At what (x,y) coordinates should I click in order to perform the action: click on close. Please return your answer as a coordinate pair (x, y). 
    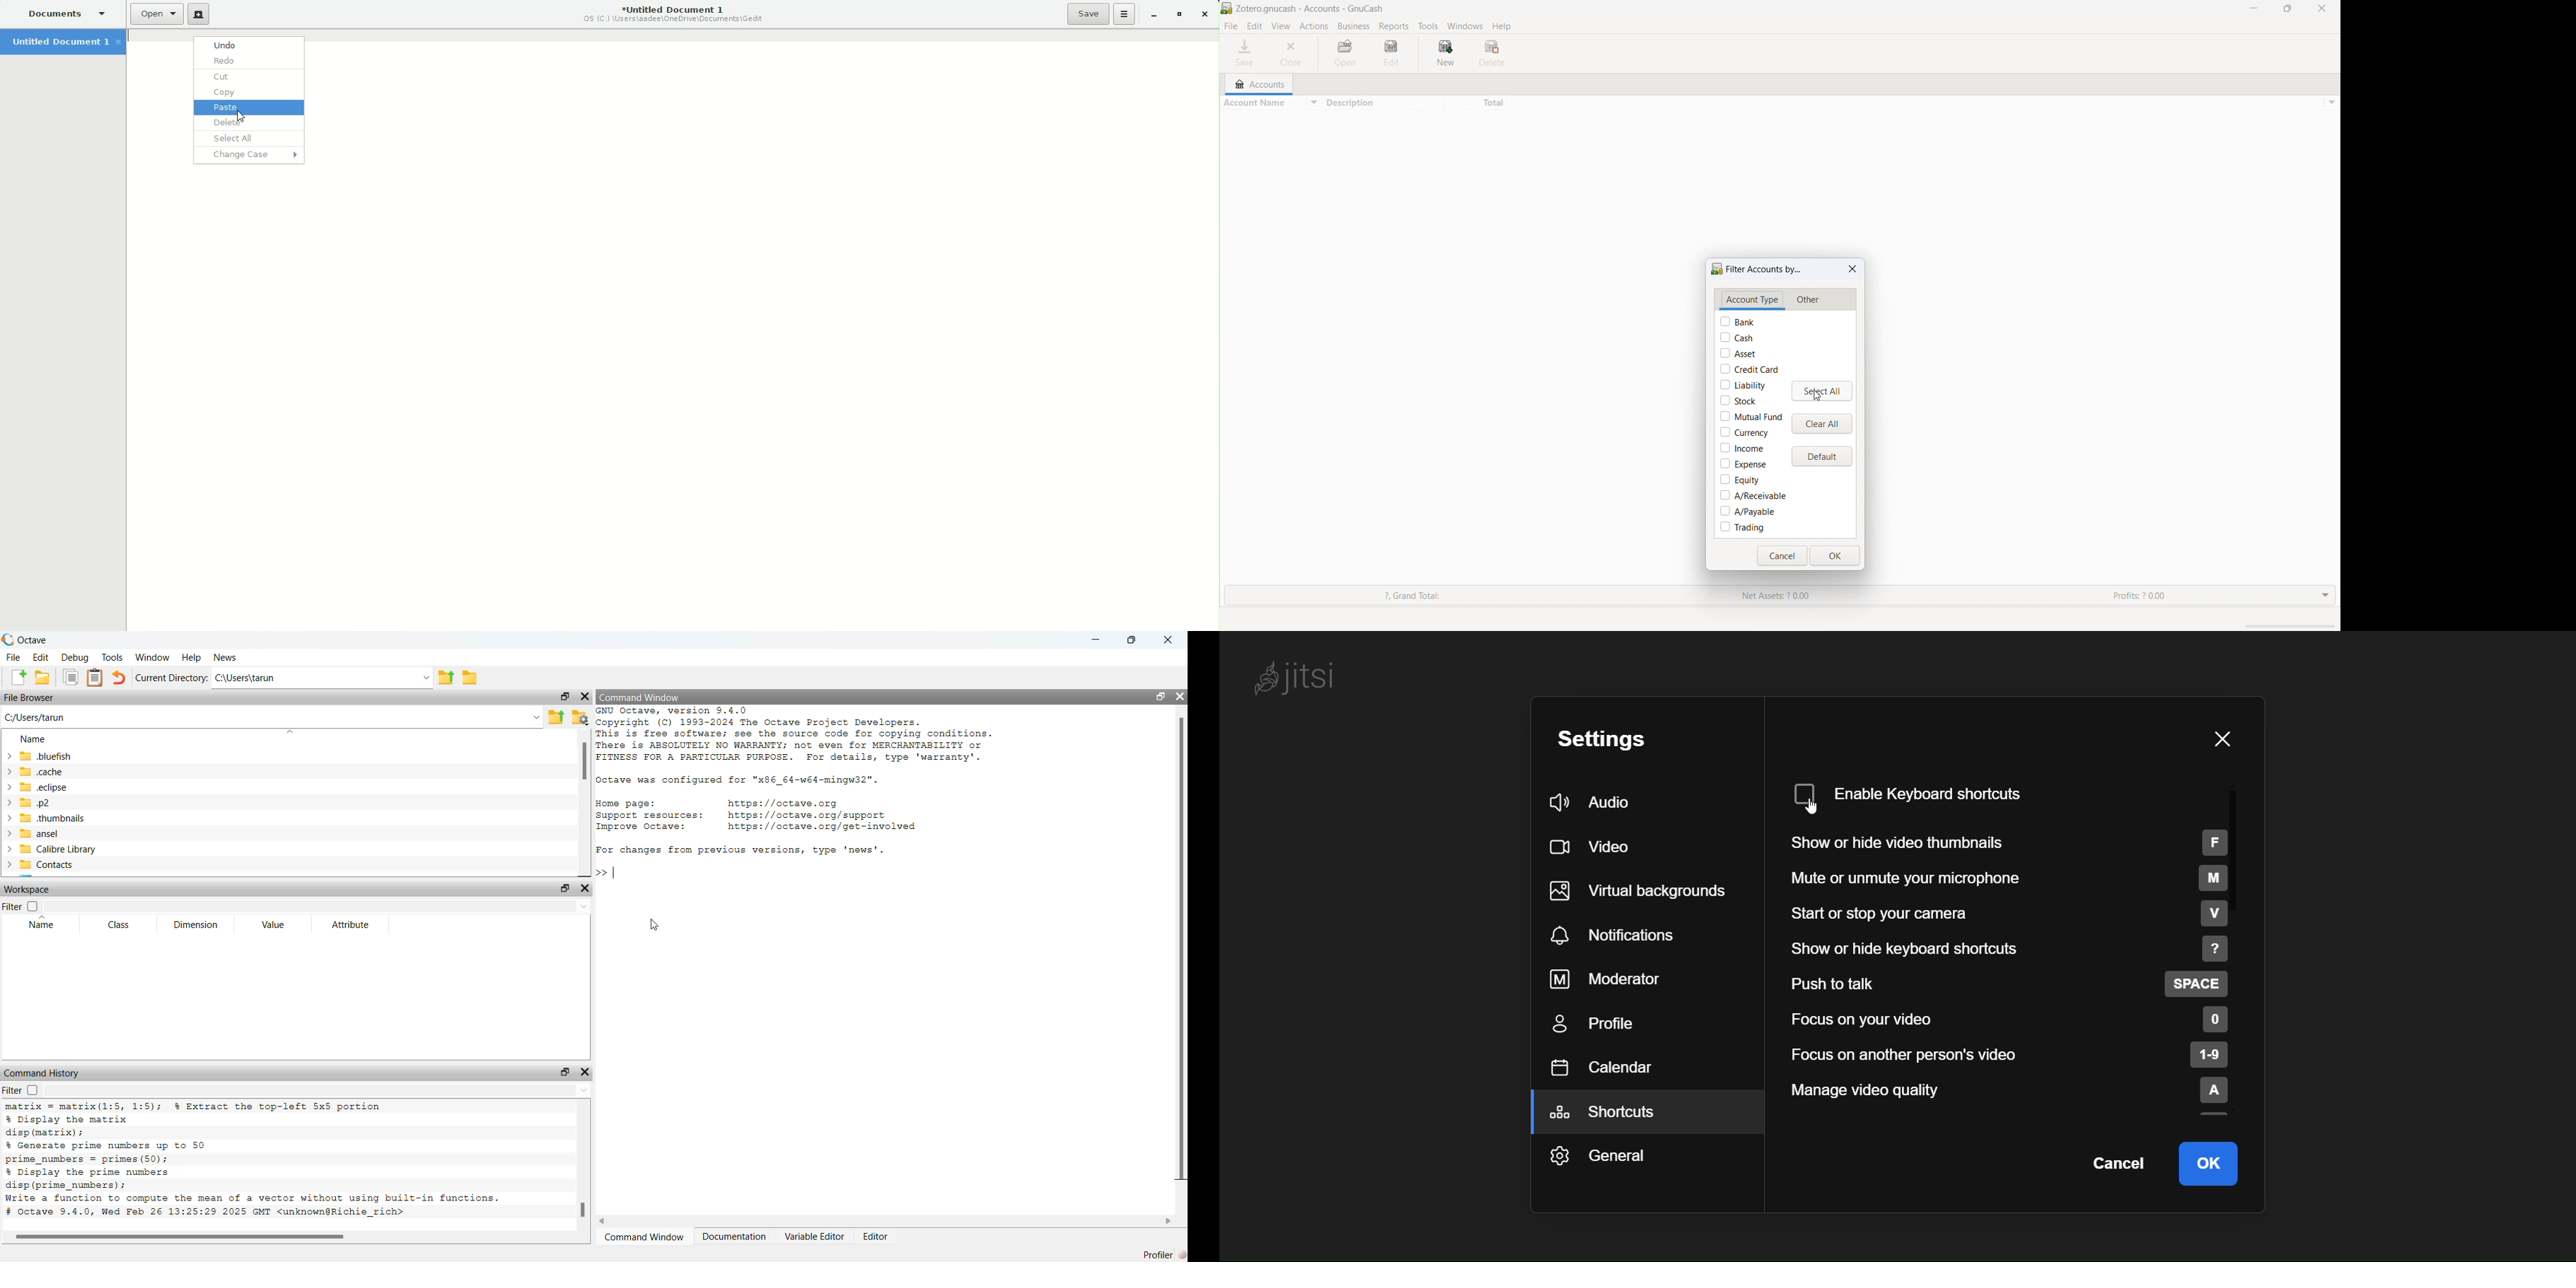
    Looking at the image, I should click on (1853, 269).